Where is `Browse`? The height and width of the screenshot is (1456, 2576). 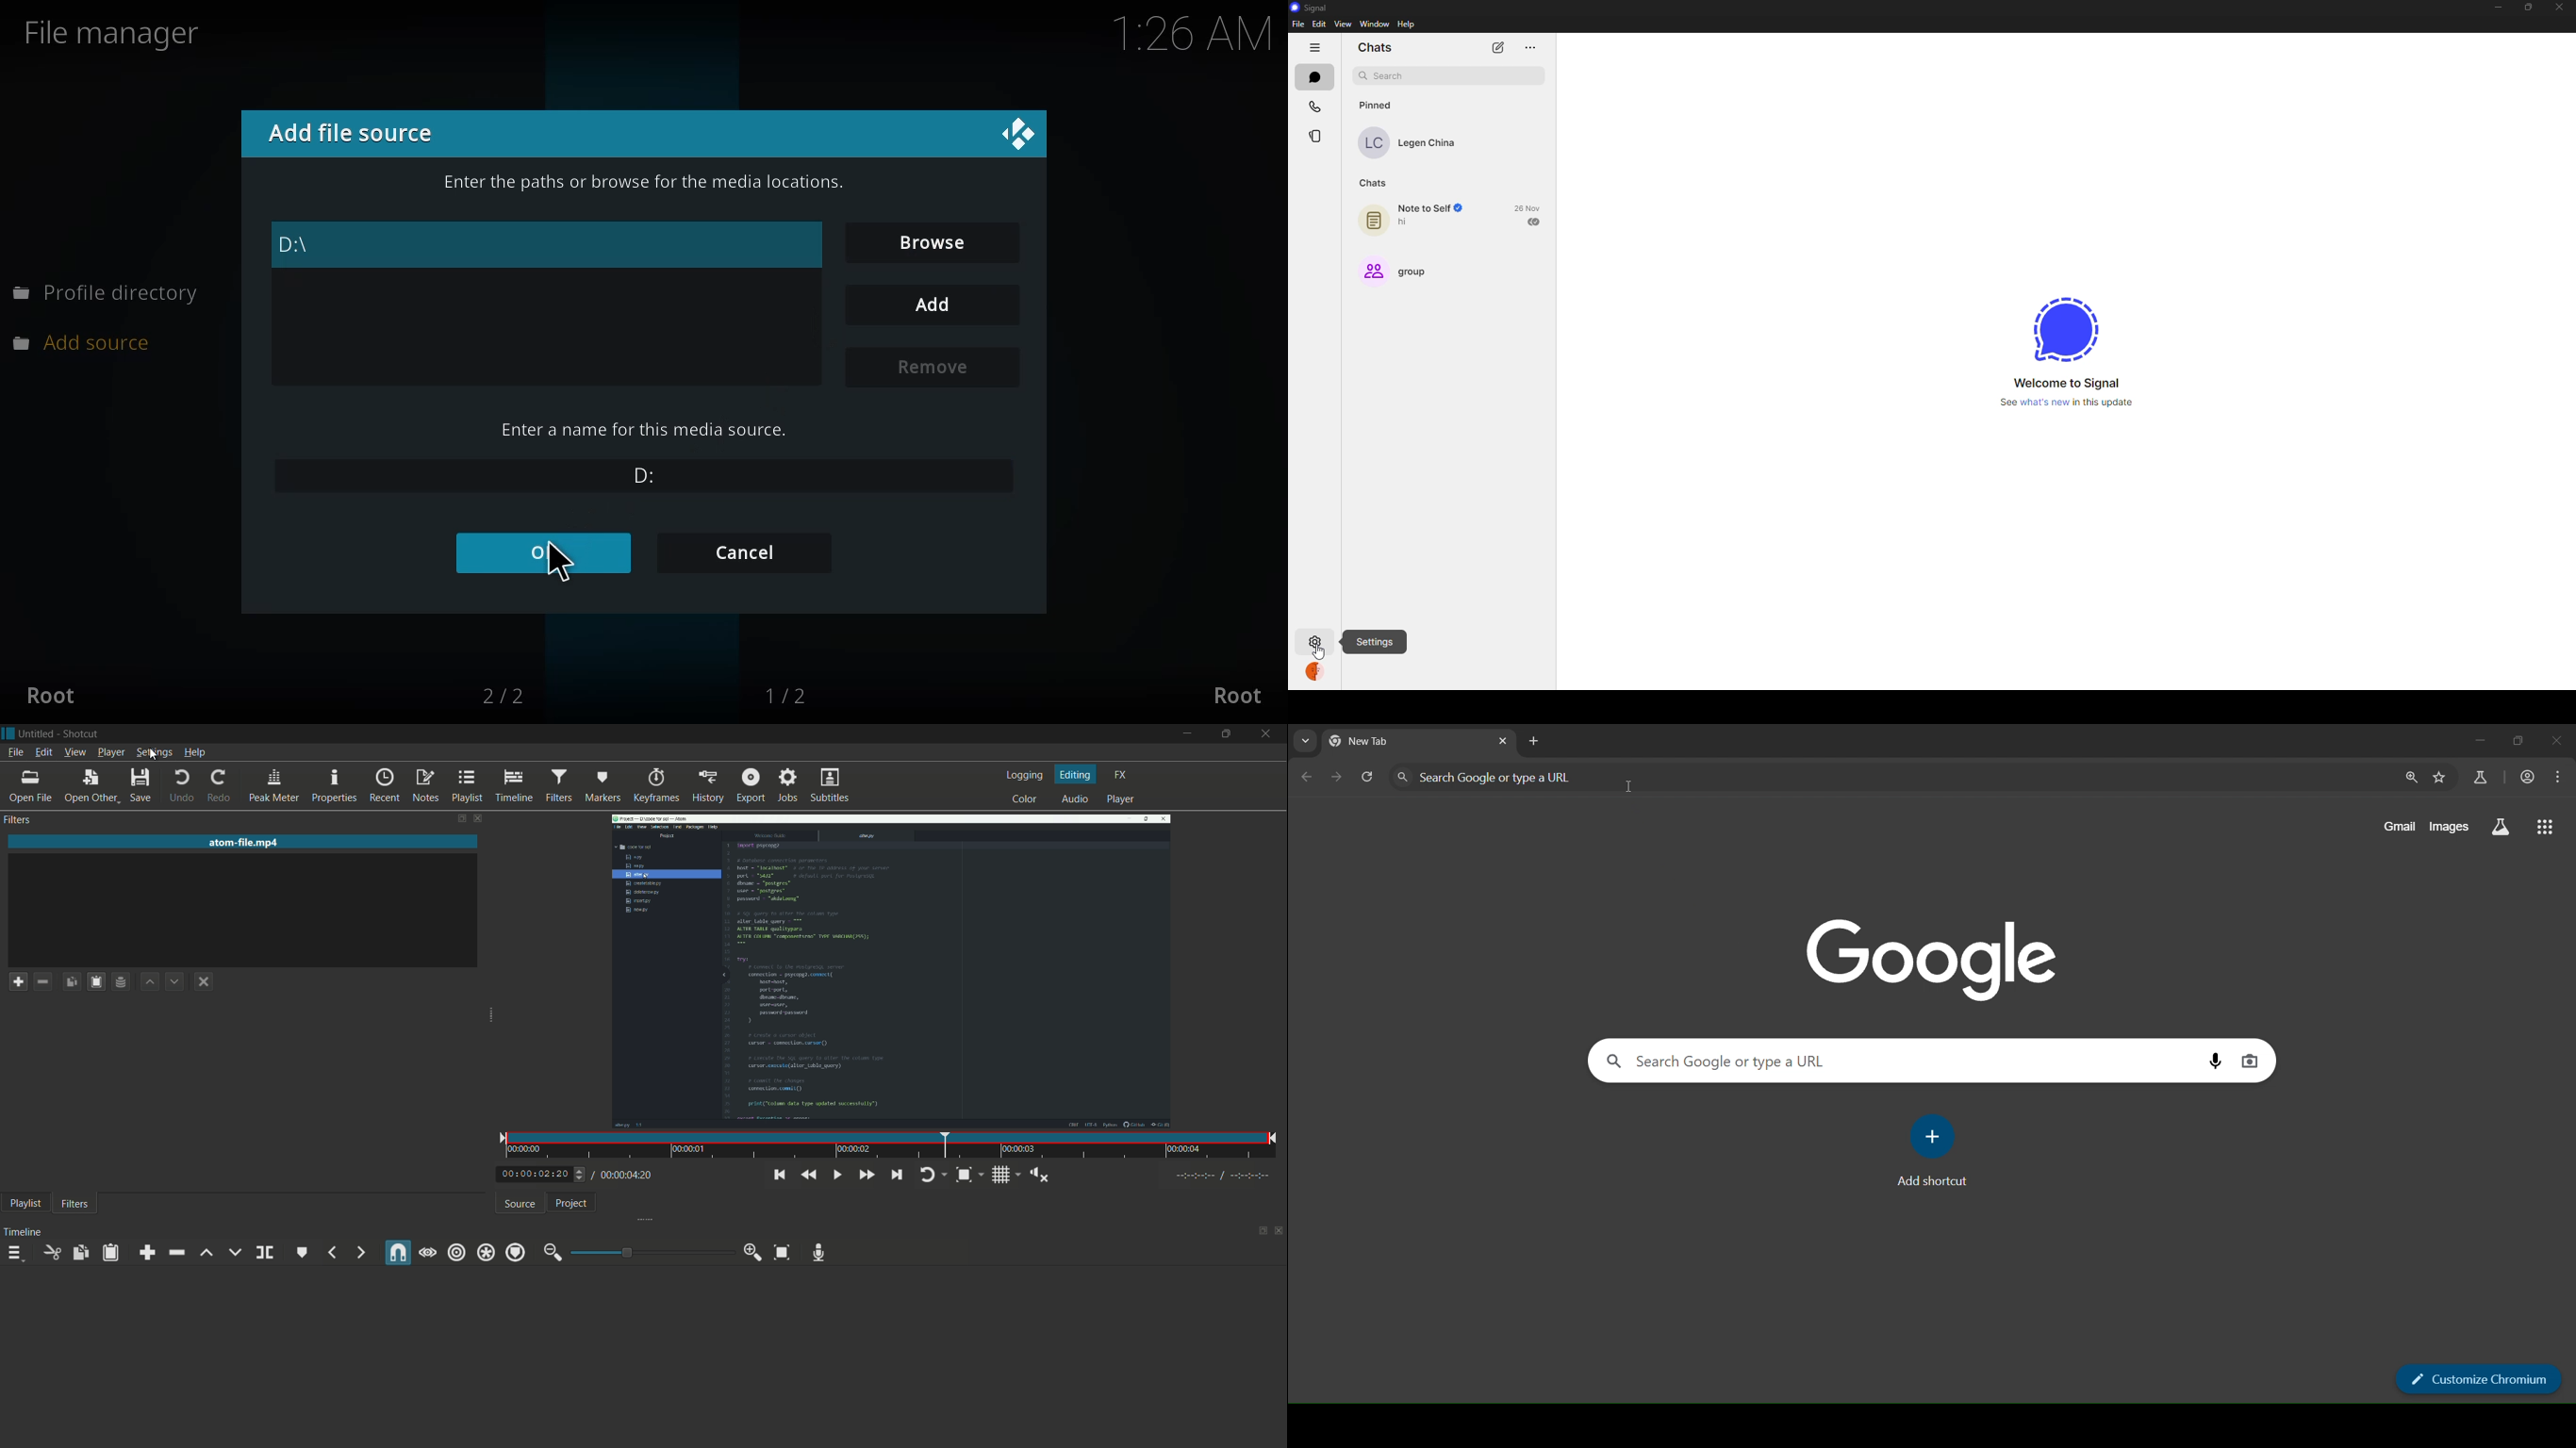
Browse is located at coordinates (927, 240).